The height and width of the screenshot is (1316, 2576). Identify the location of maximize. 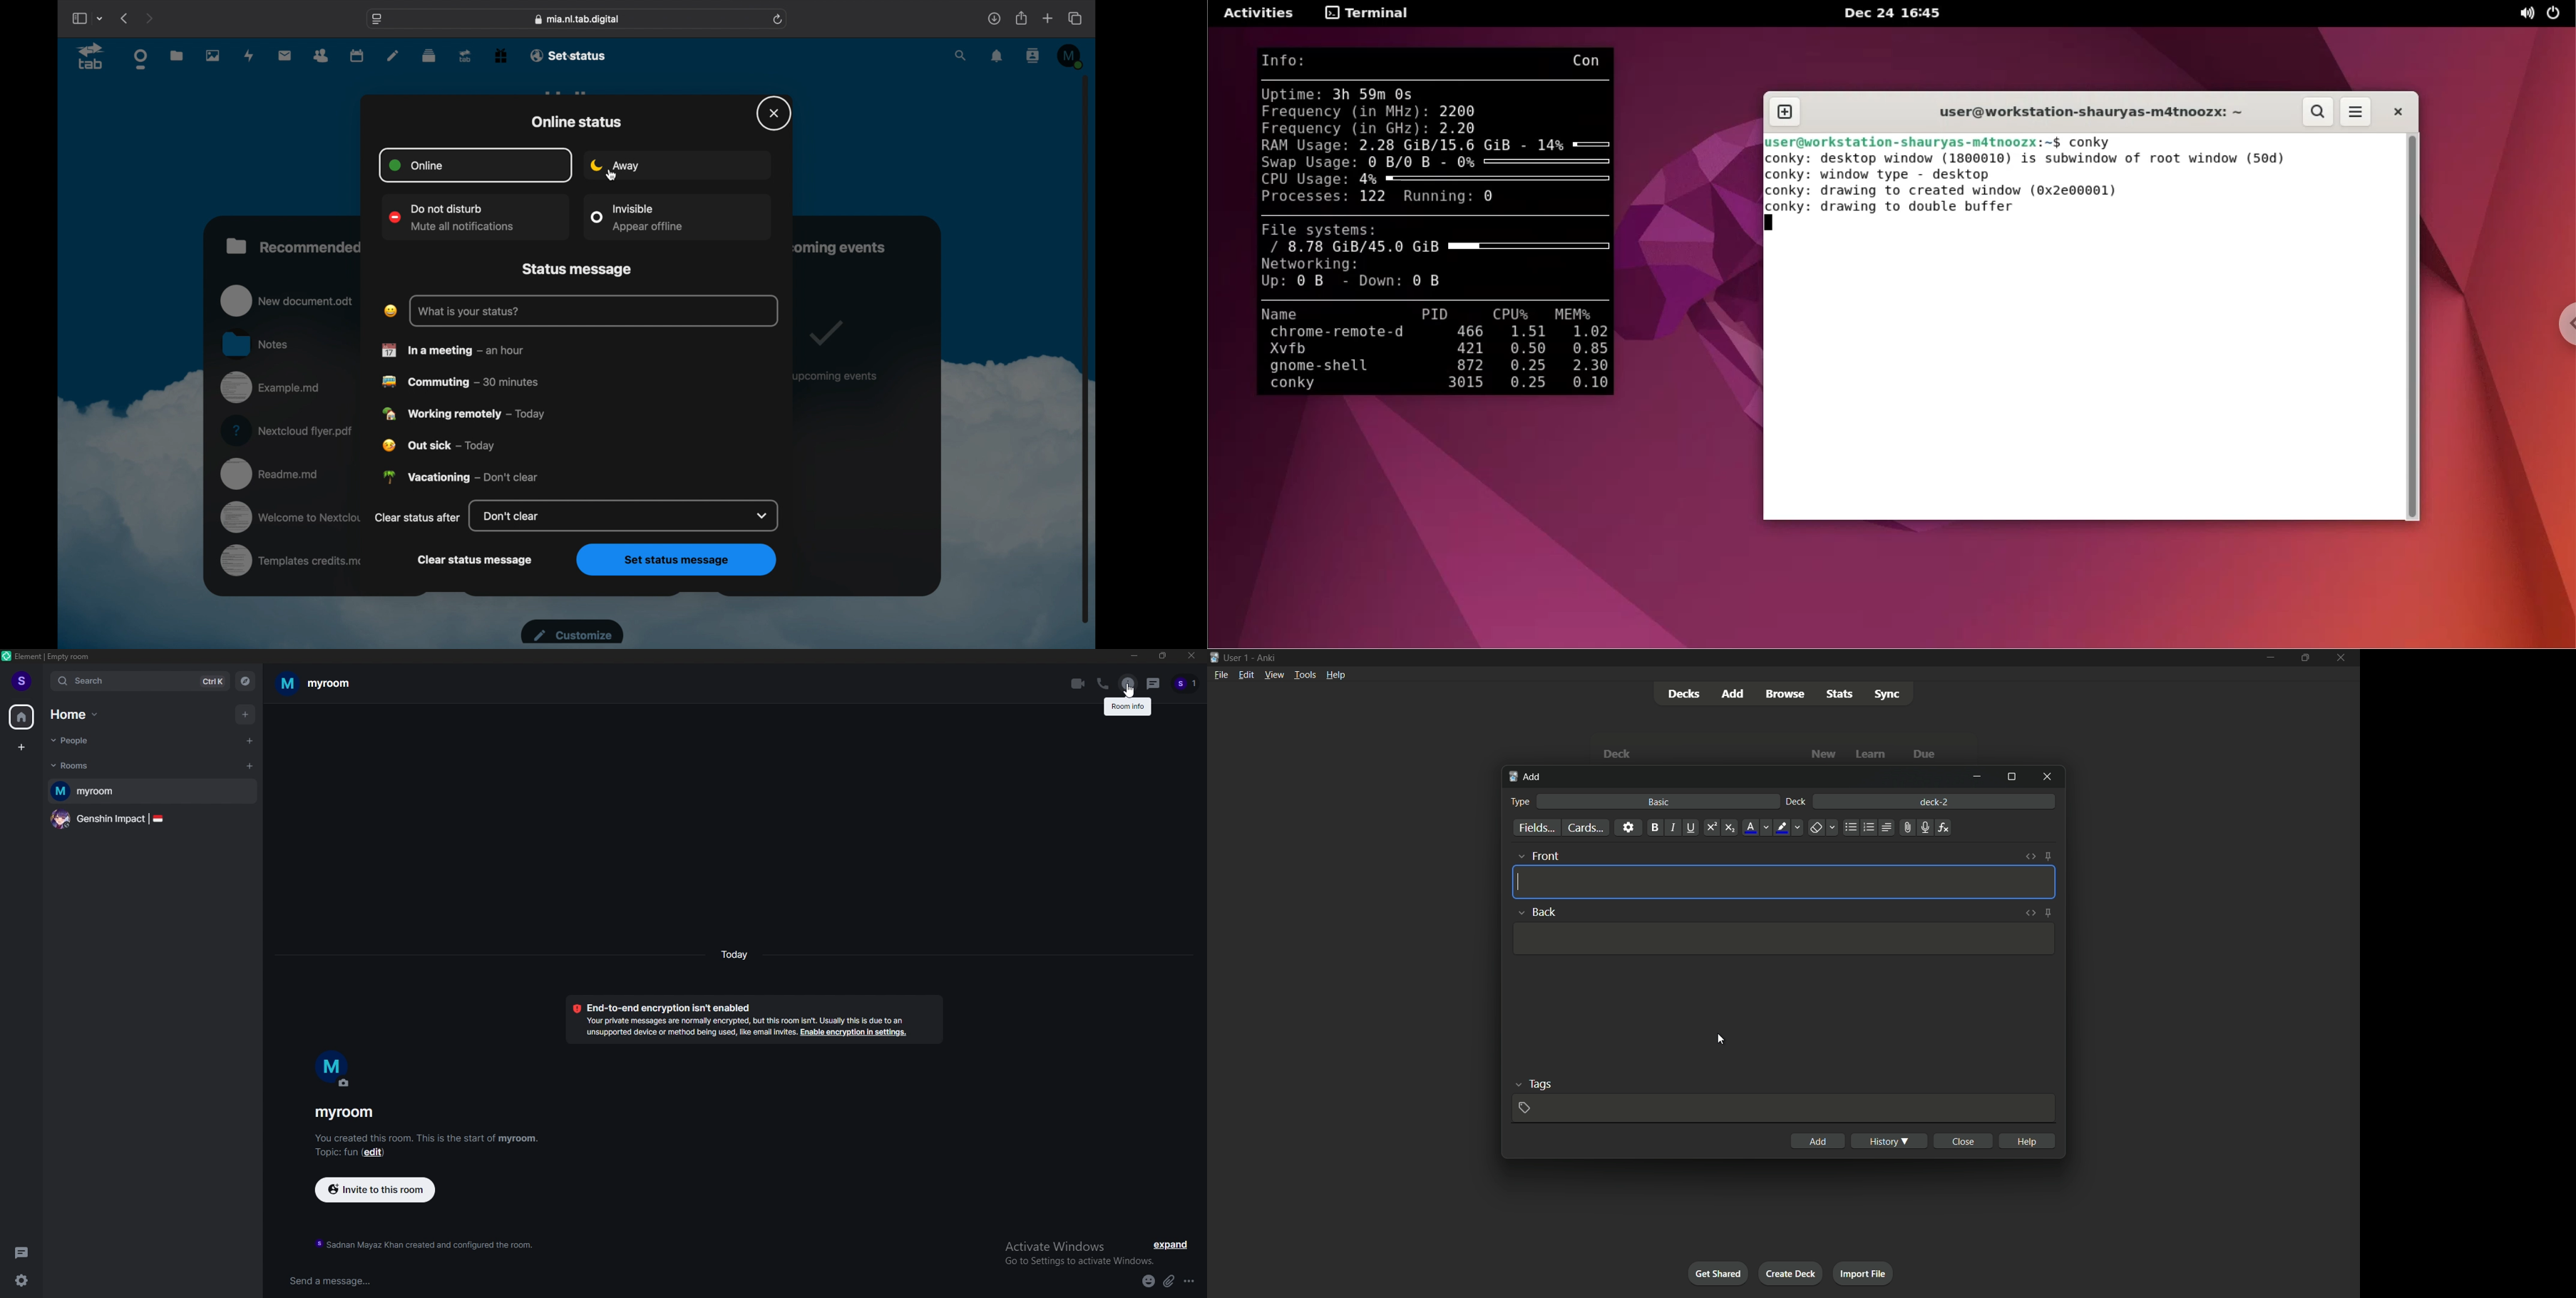
(2305, 657).